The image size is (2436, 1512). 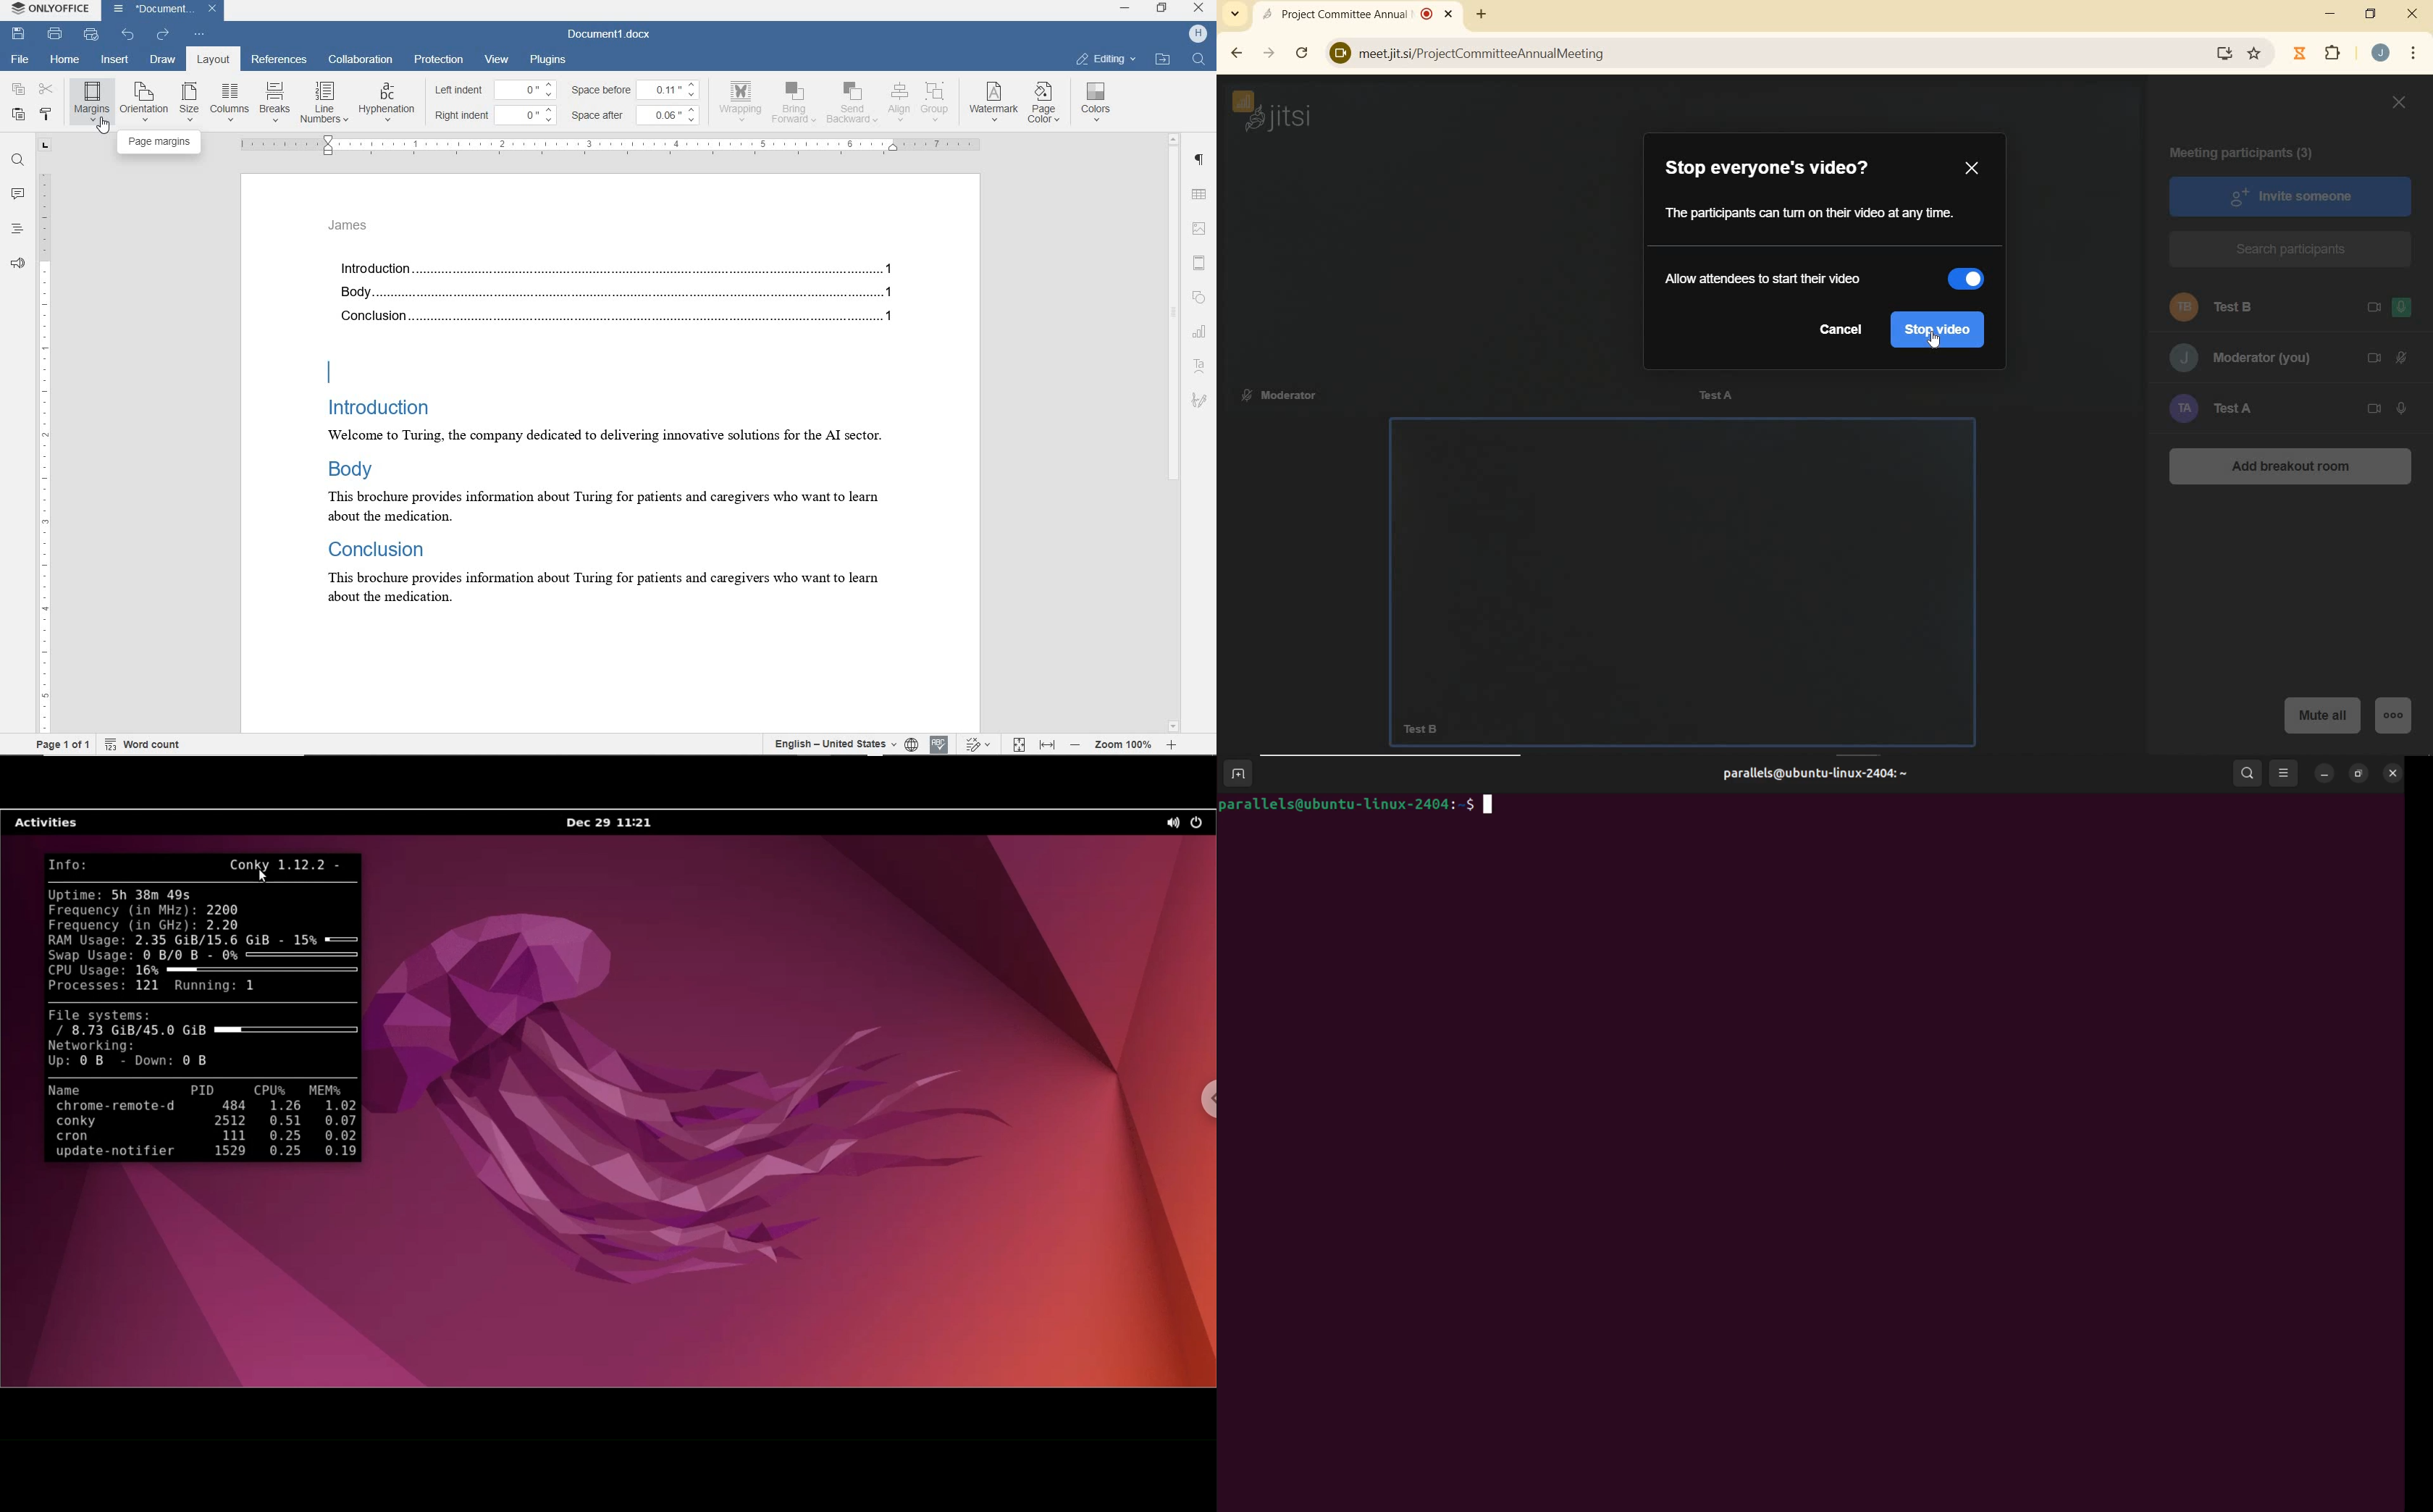 What do you see at coordinates (1975, 170) in the screenshot?
I see `CLOSE` at bounding box center [1975, 170].